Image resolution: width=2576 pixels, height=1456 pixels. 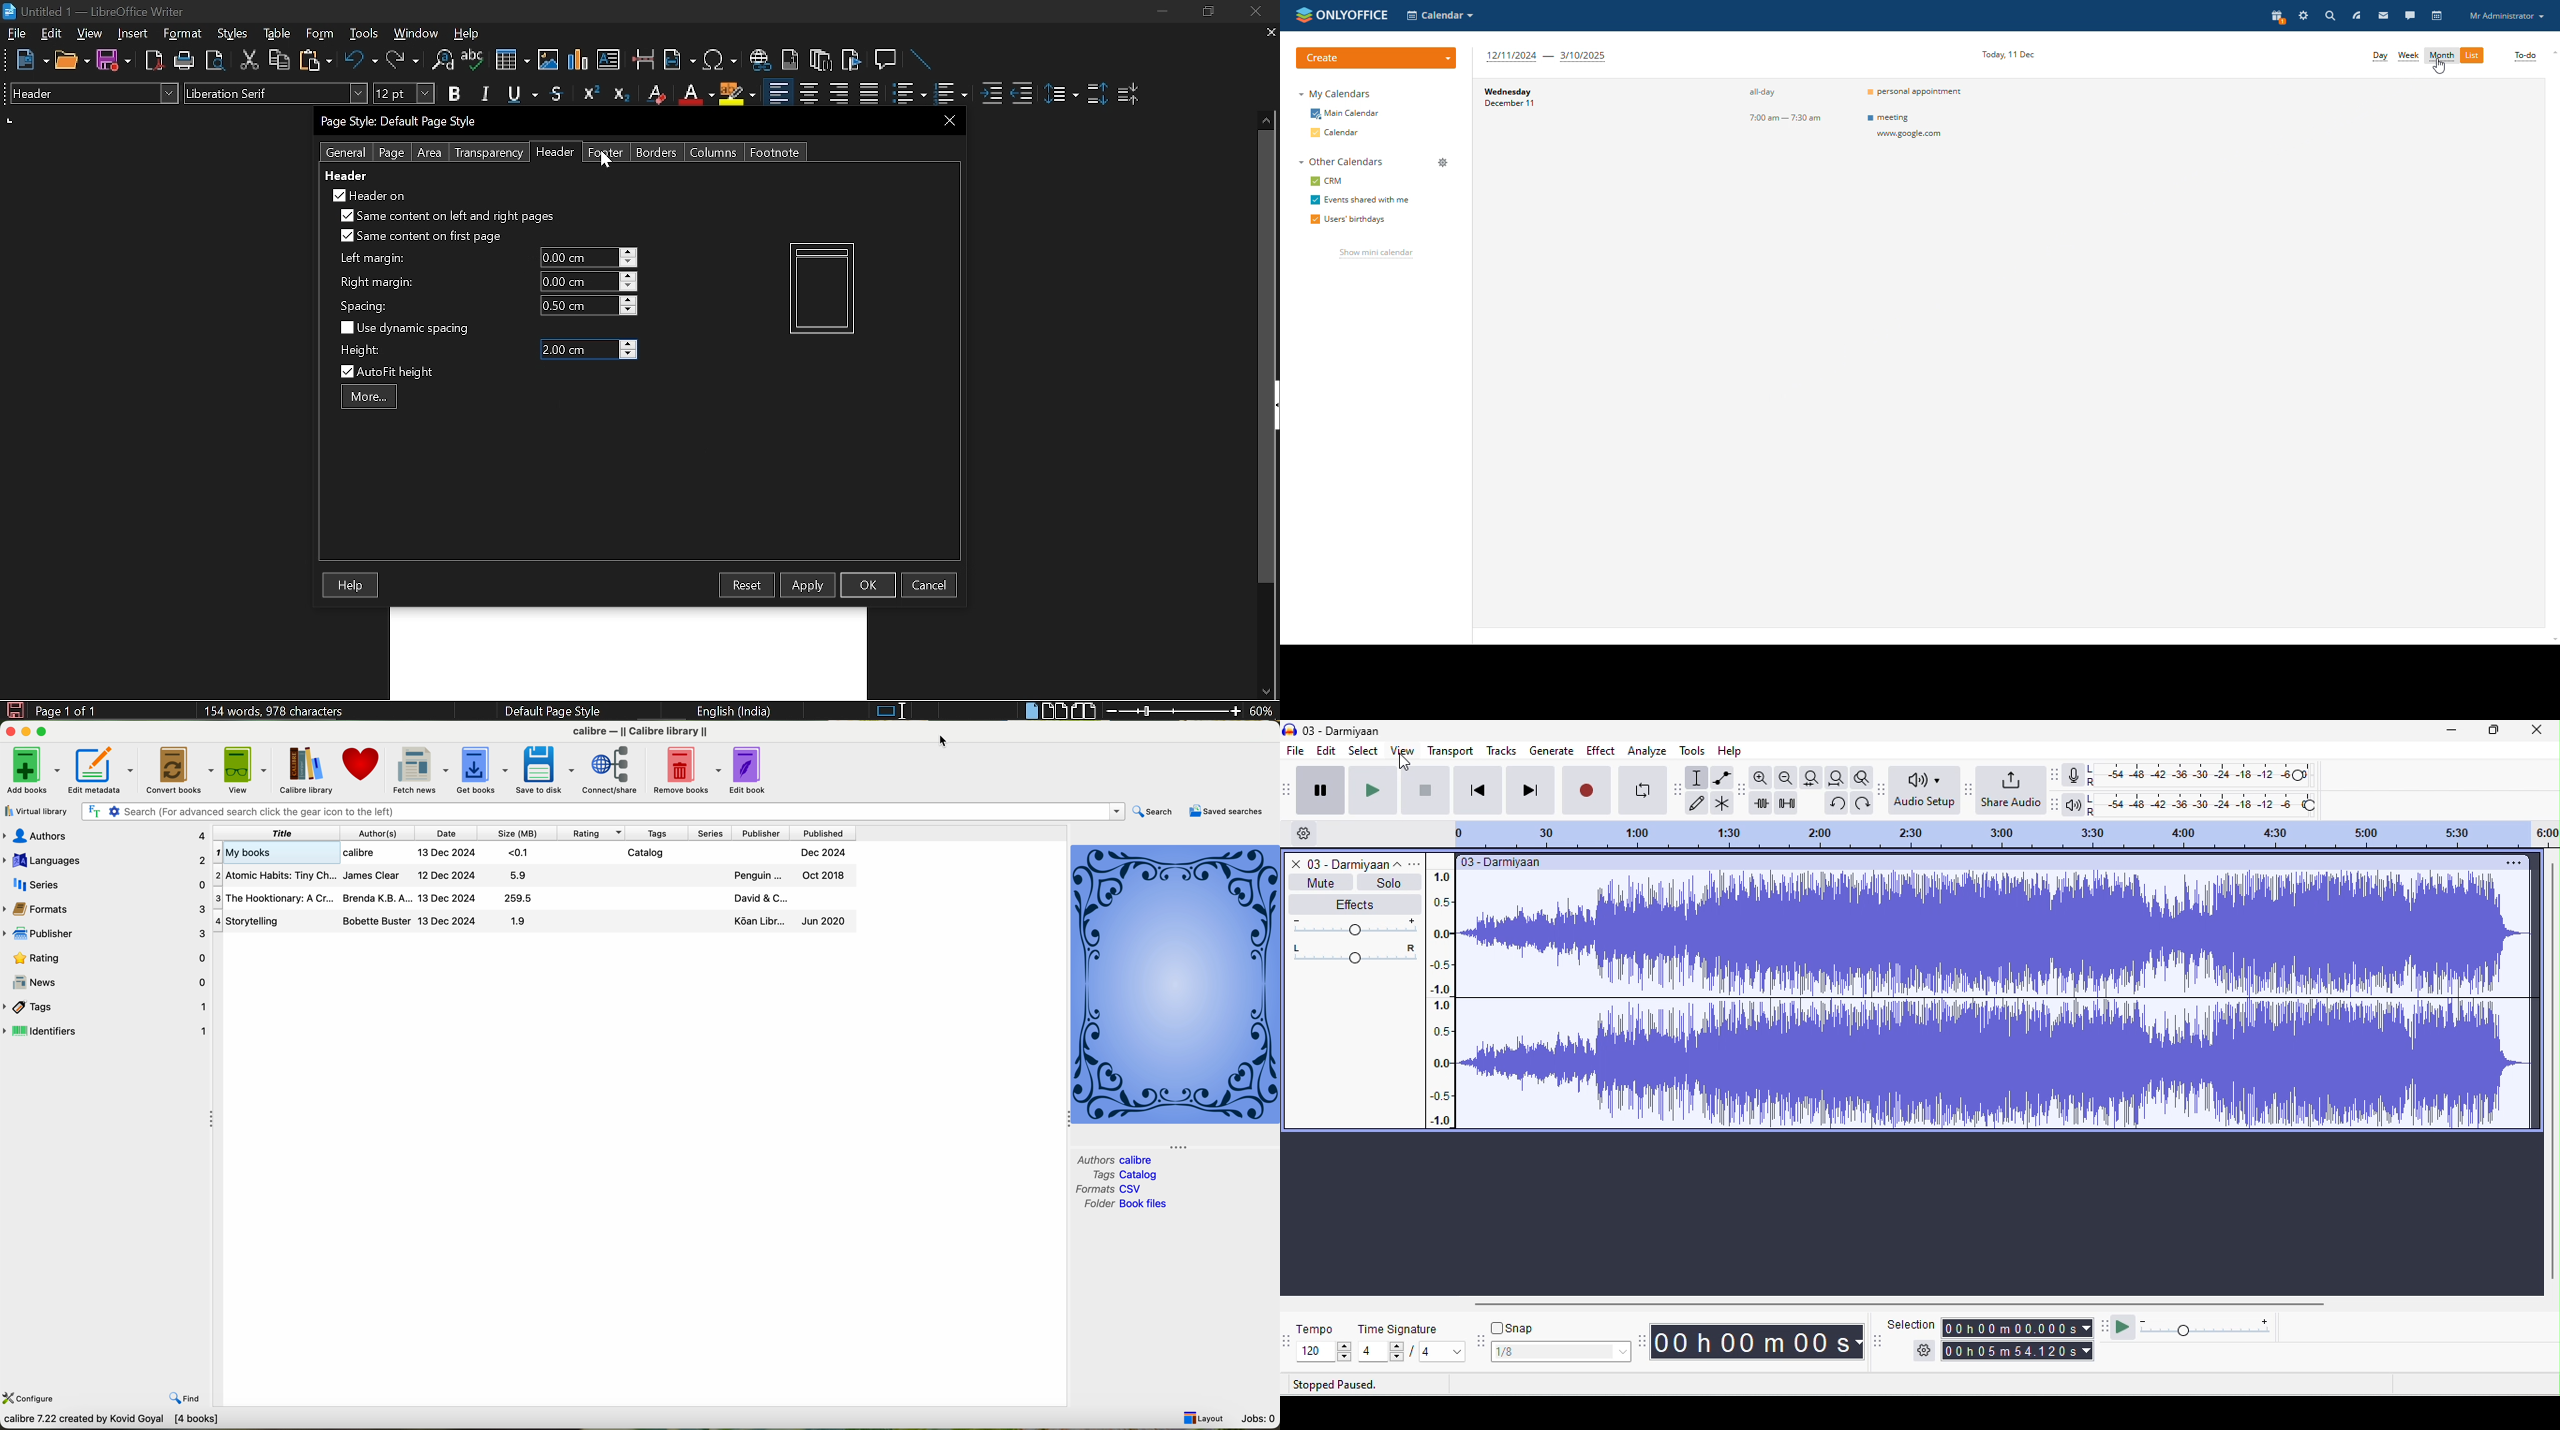 I want to click on Calibre library, so click(x=640, y=731).